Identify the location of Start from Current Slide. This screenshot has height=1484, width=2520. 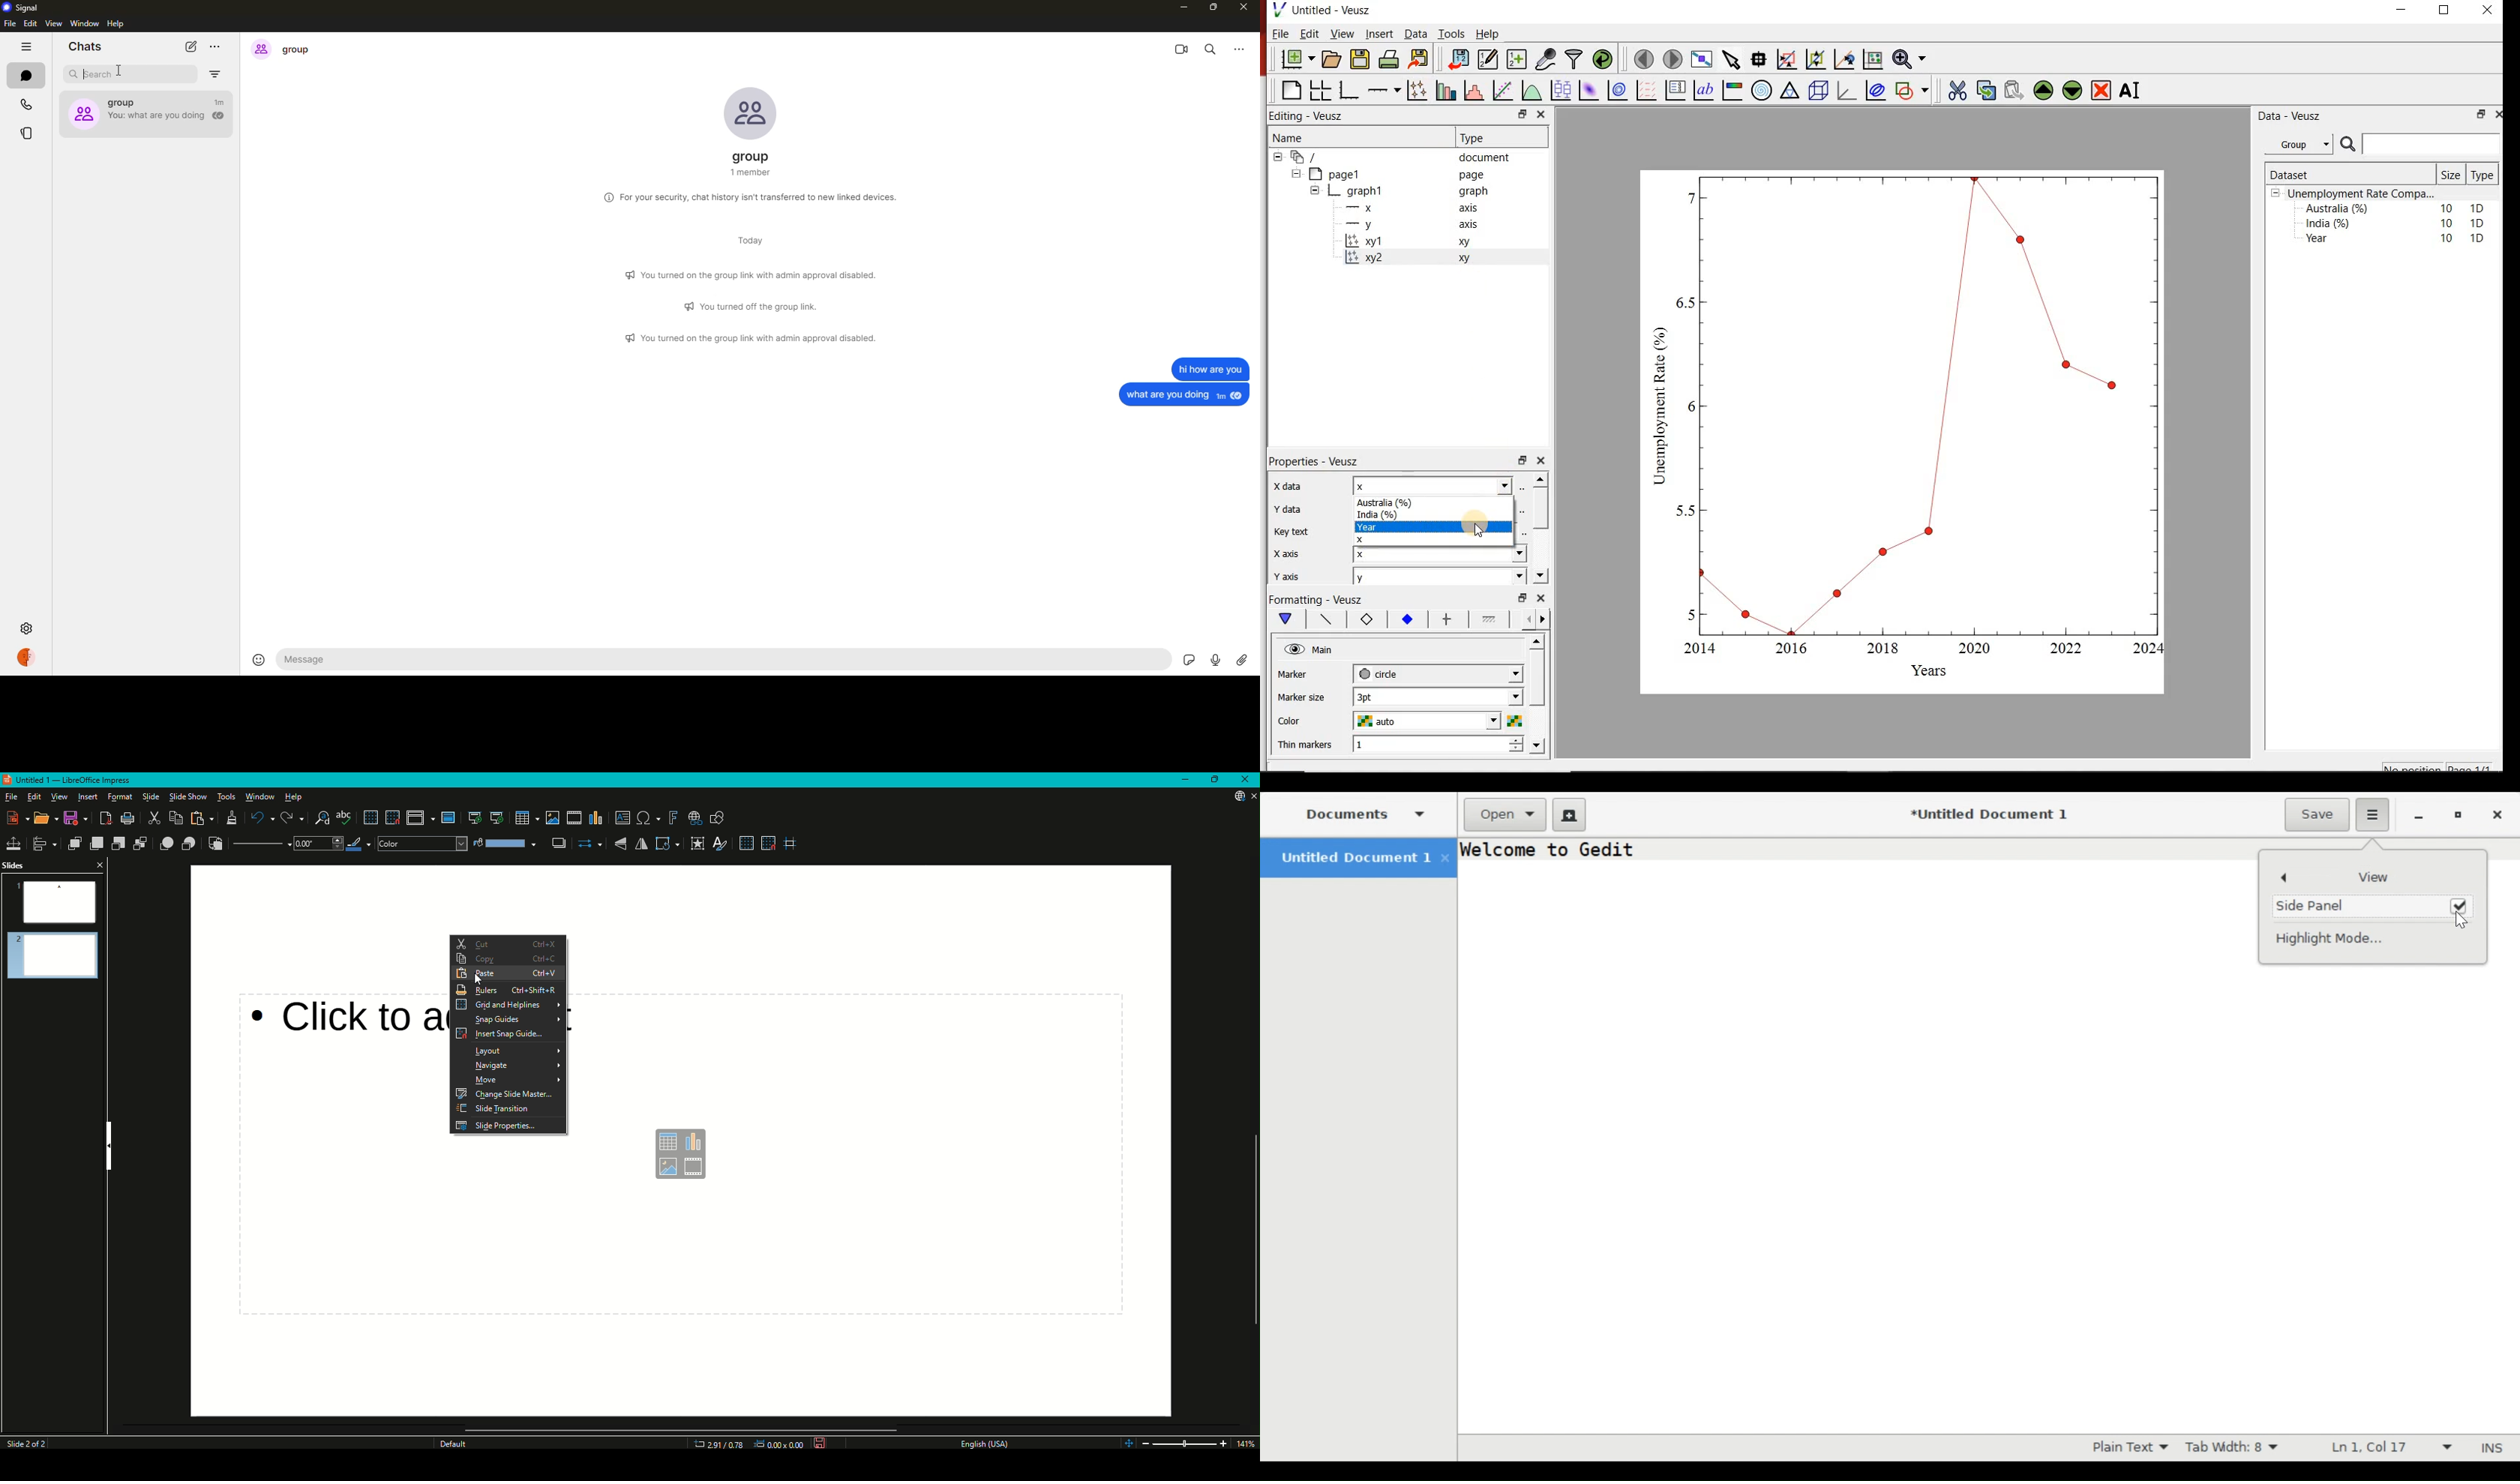
(495, 816).